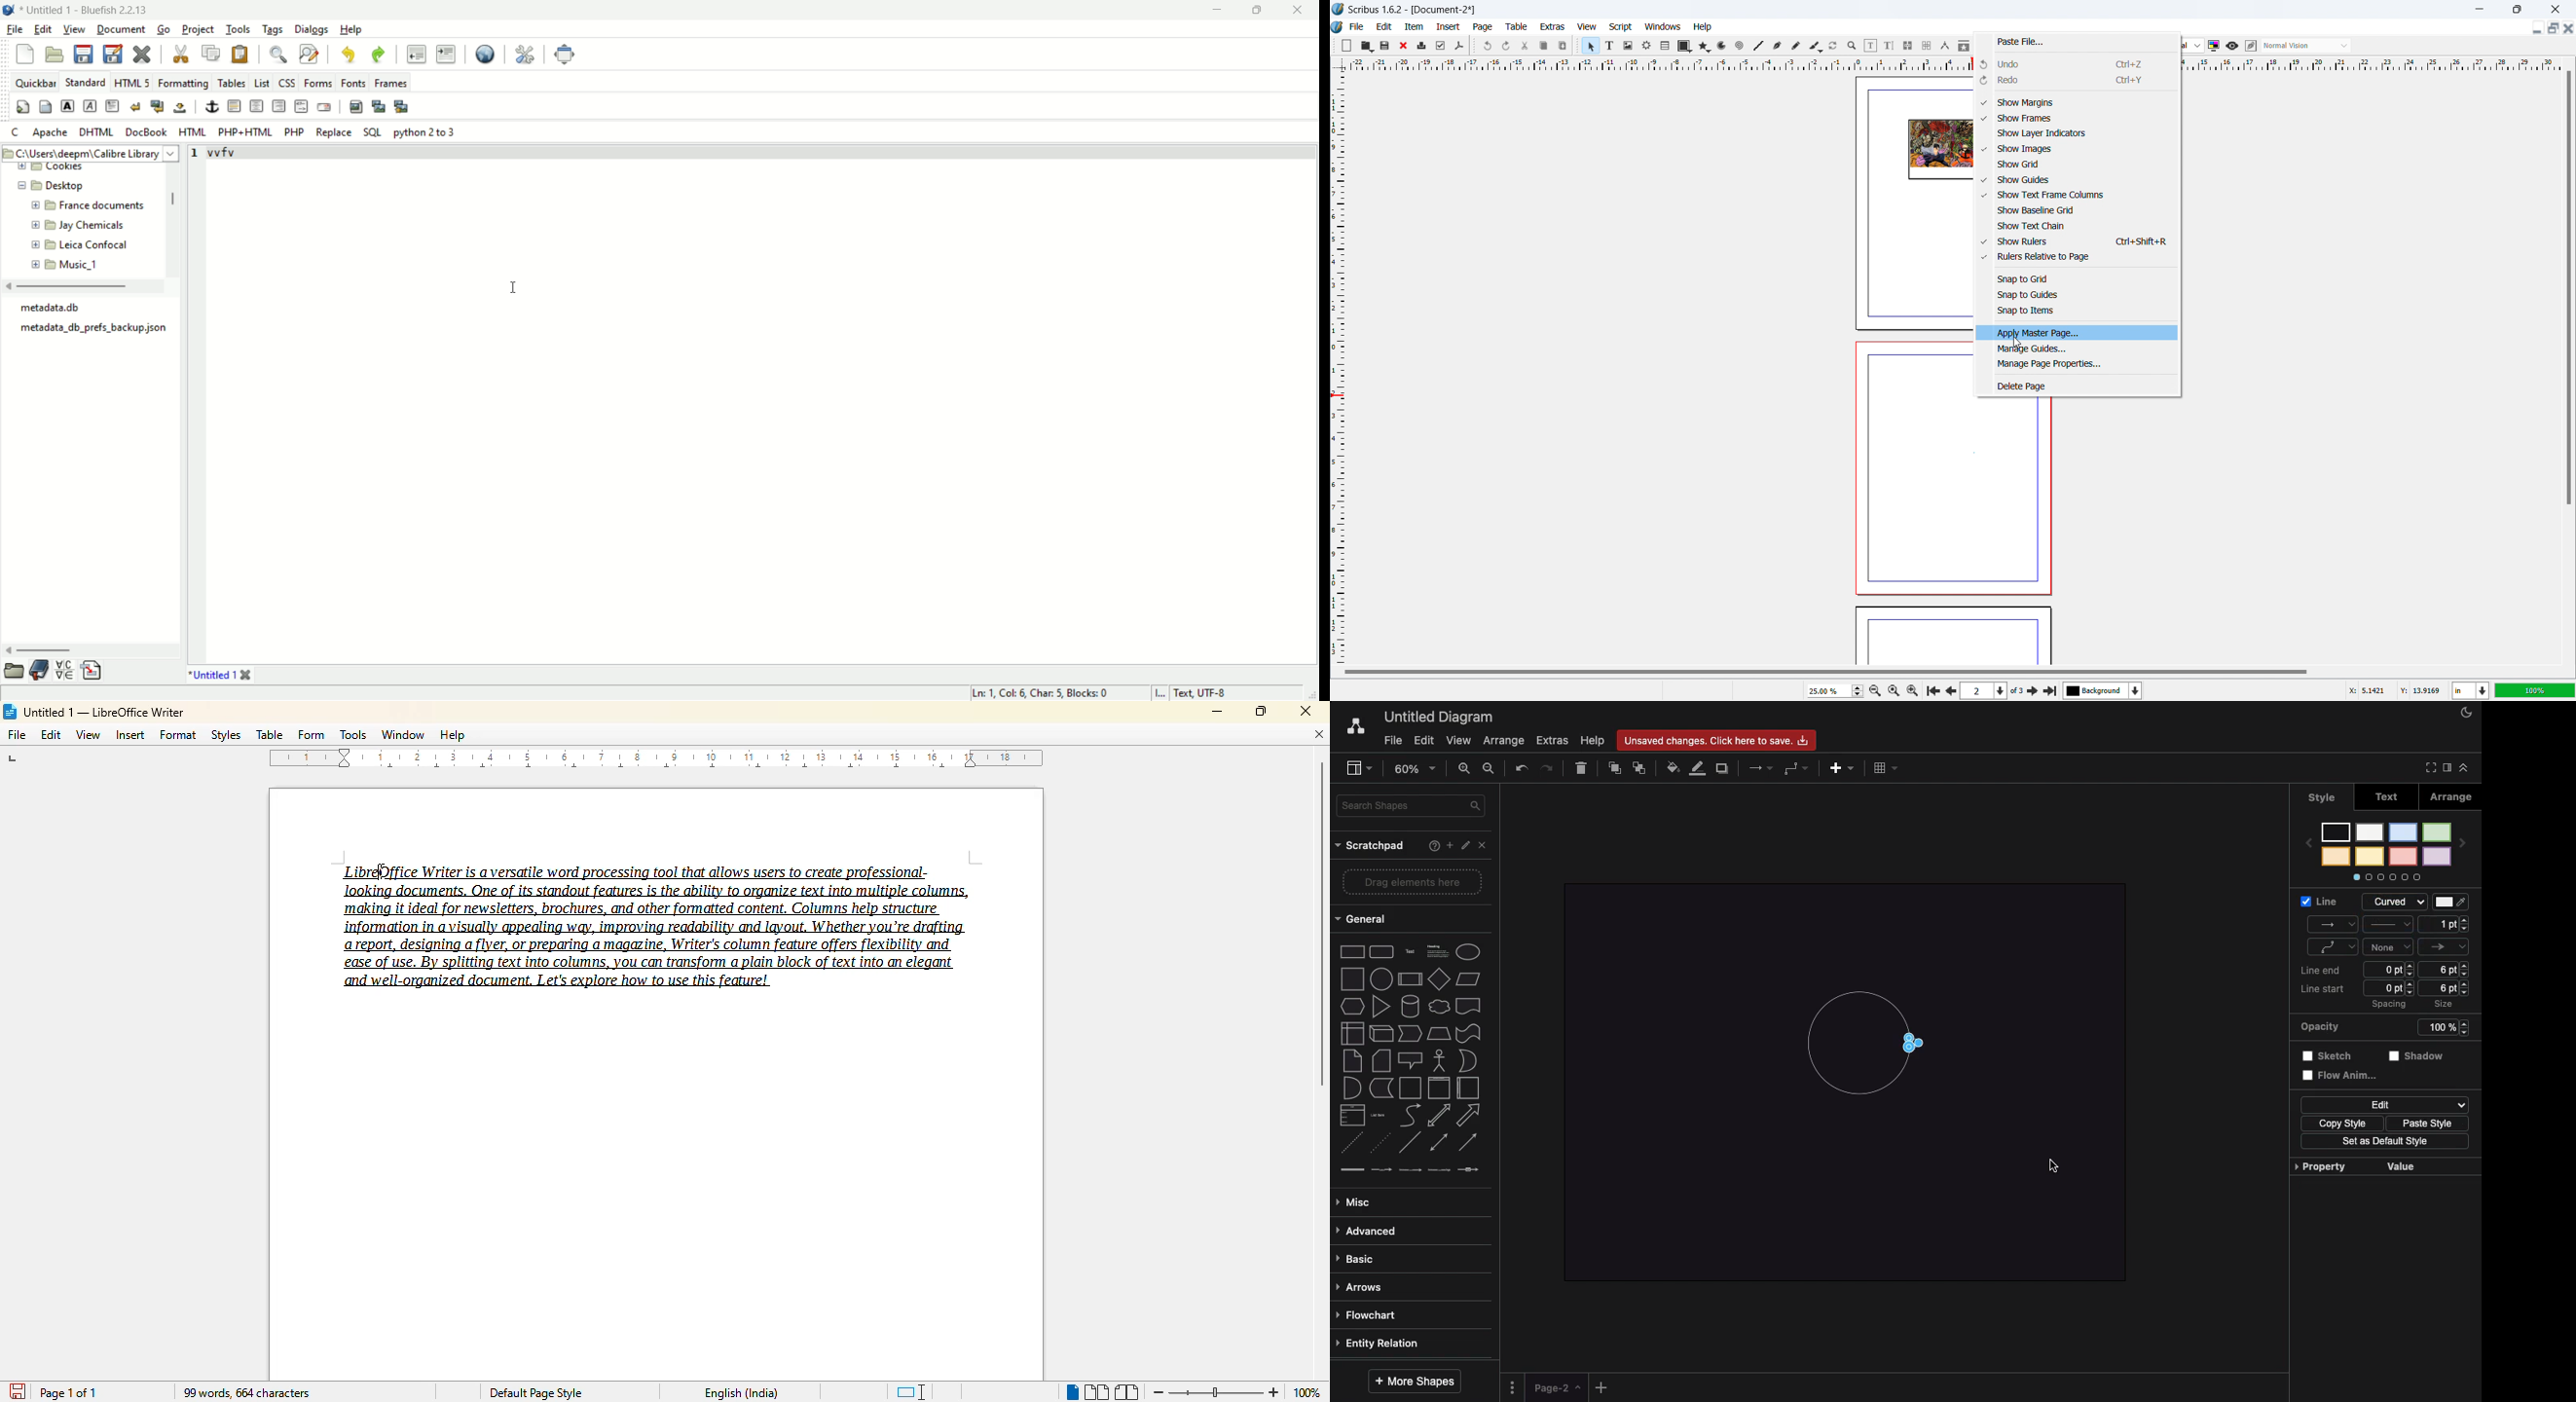  I want to click on replace, so click(333, 132).